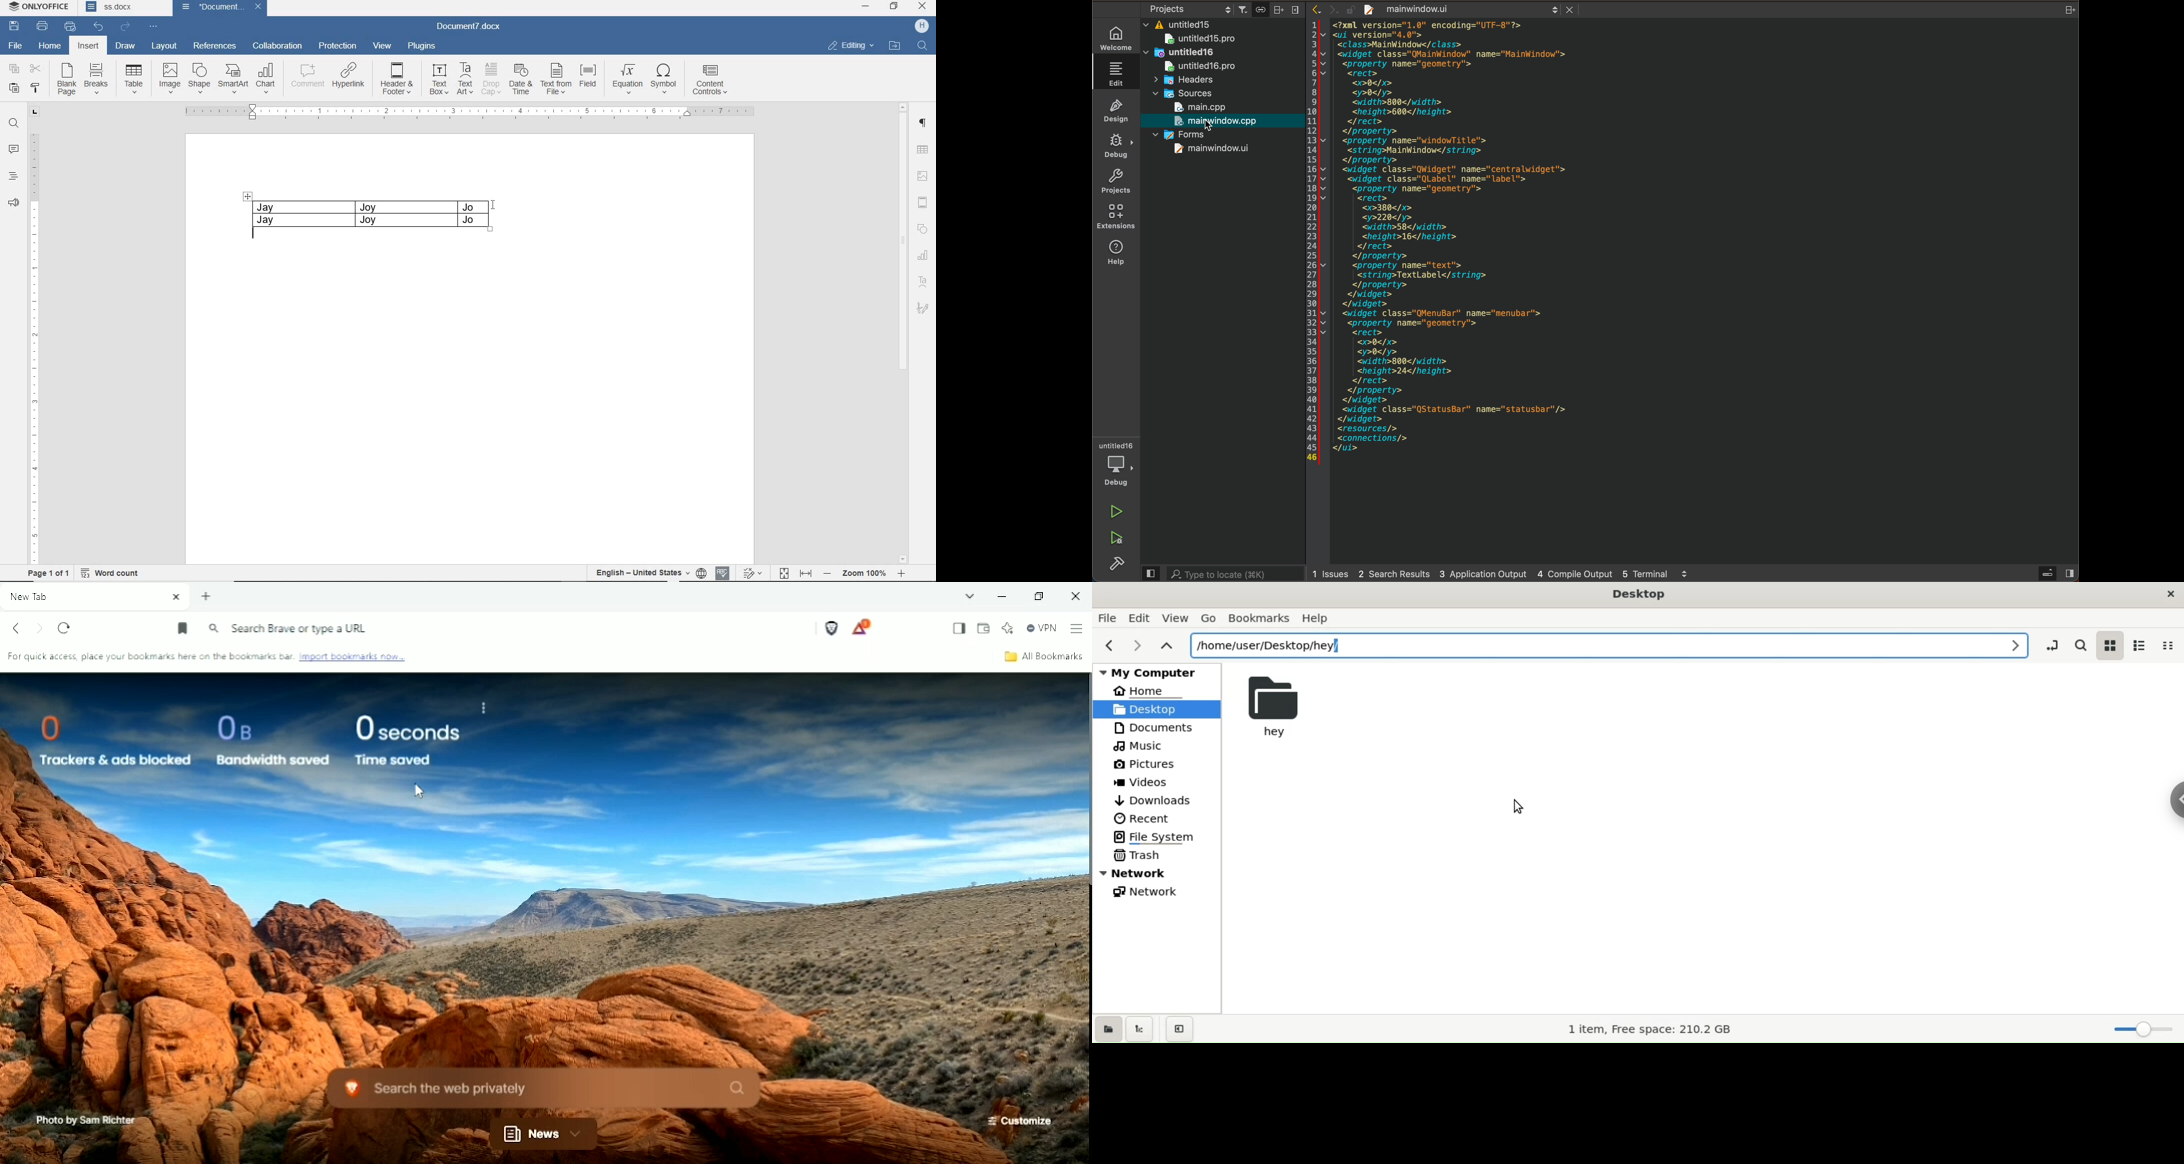  Describe the element at coordinates (491, 205) in the screenshot. I see `CURSOR POSITION` at that location.